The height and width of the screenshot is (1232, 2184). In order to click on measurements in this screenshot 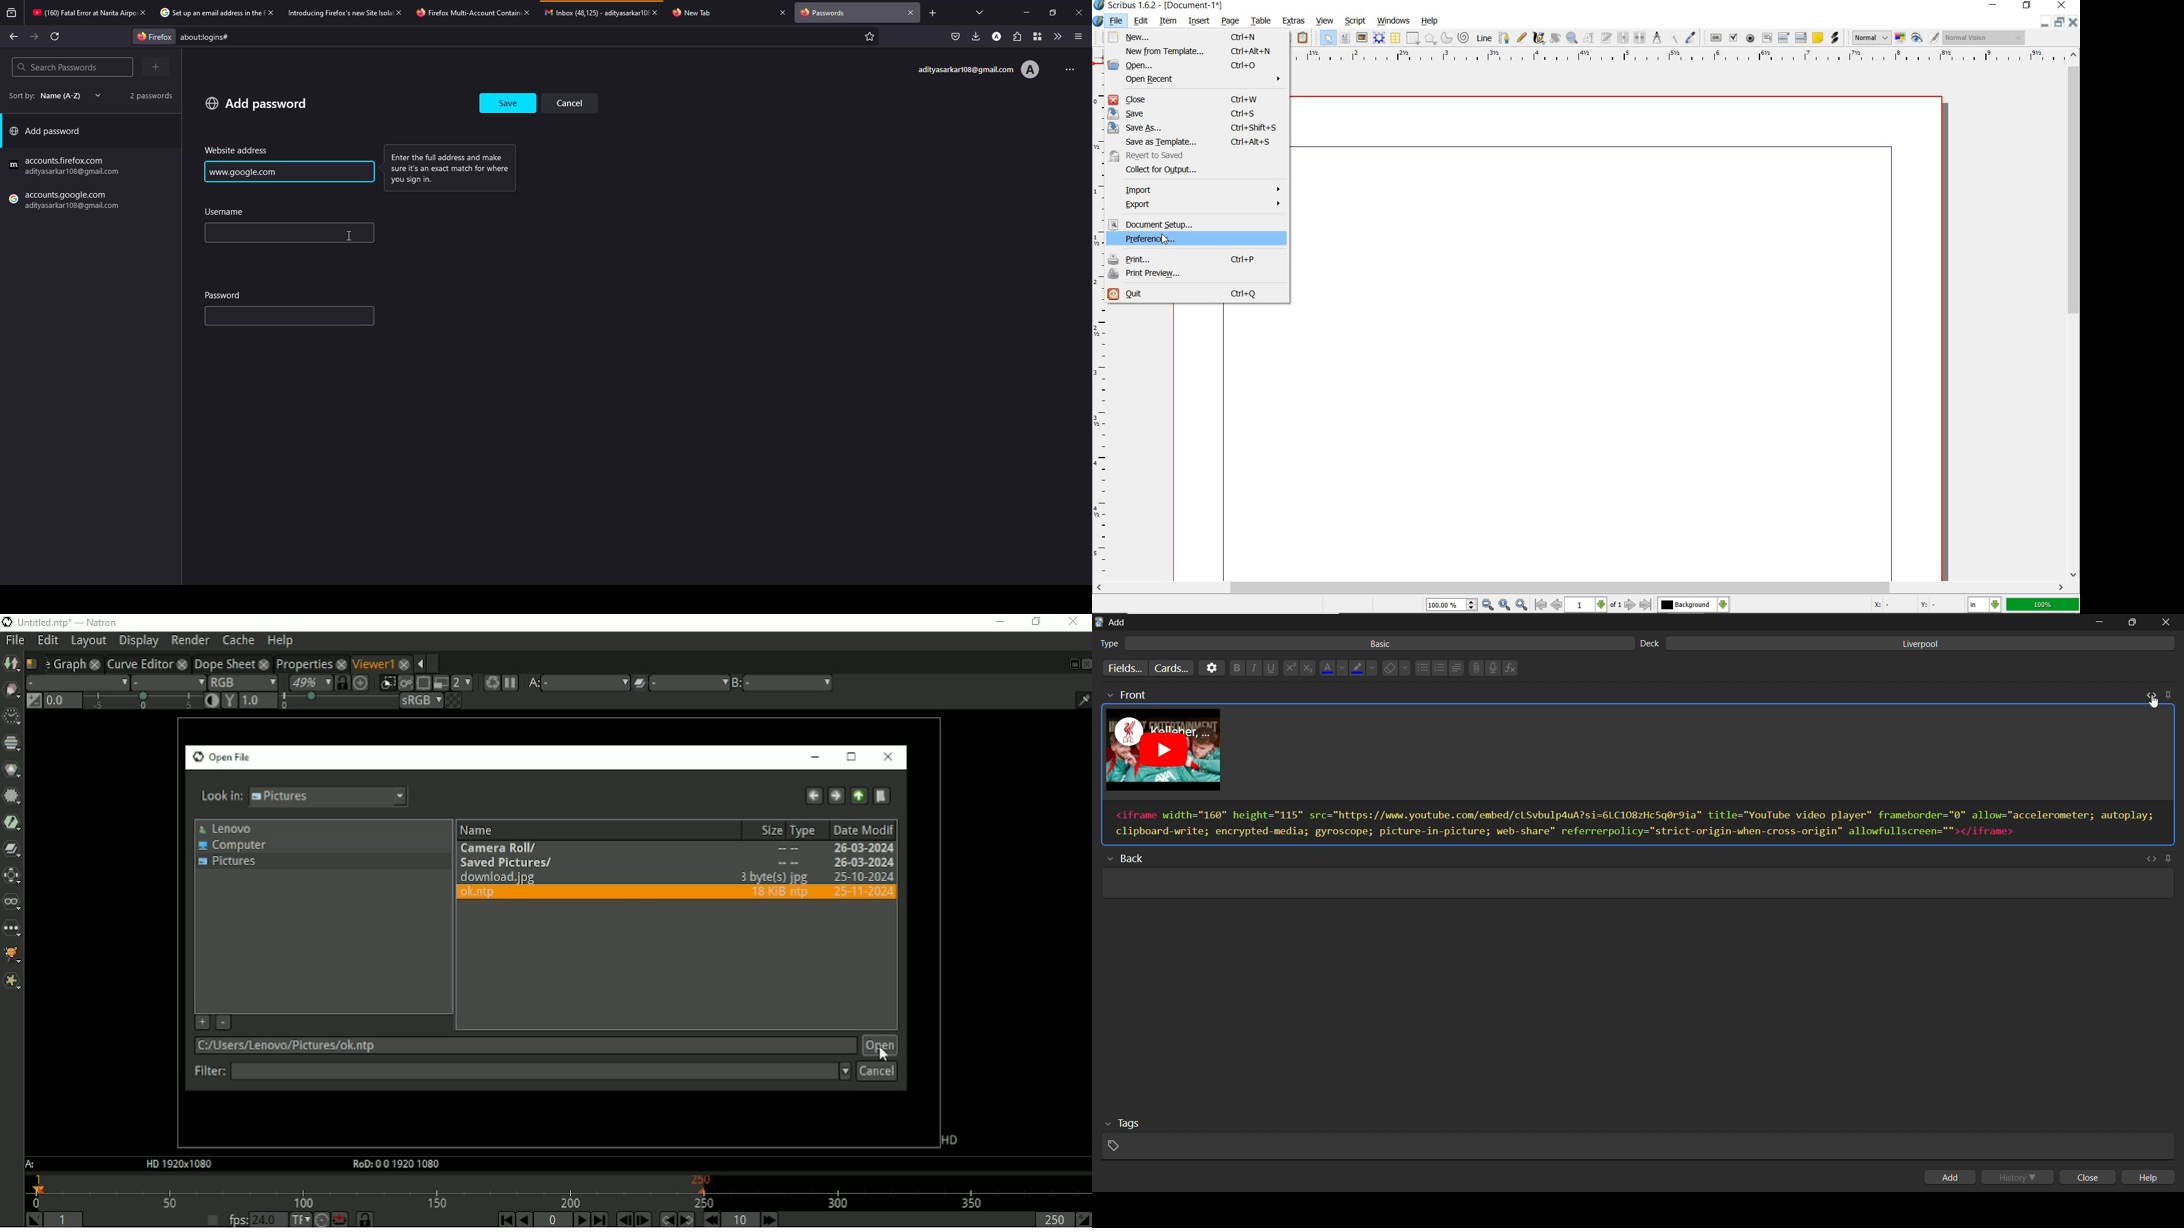, I will do `click(1657, 38)`.